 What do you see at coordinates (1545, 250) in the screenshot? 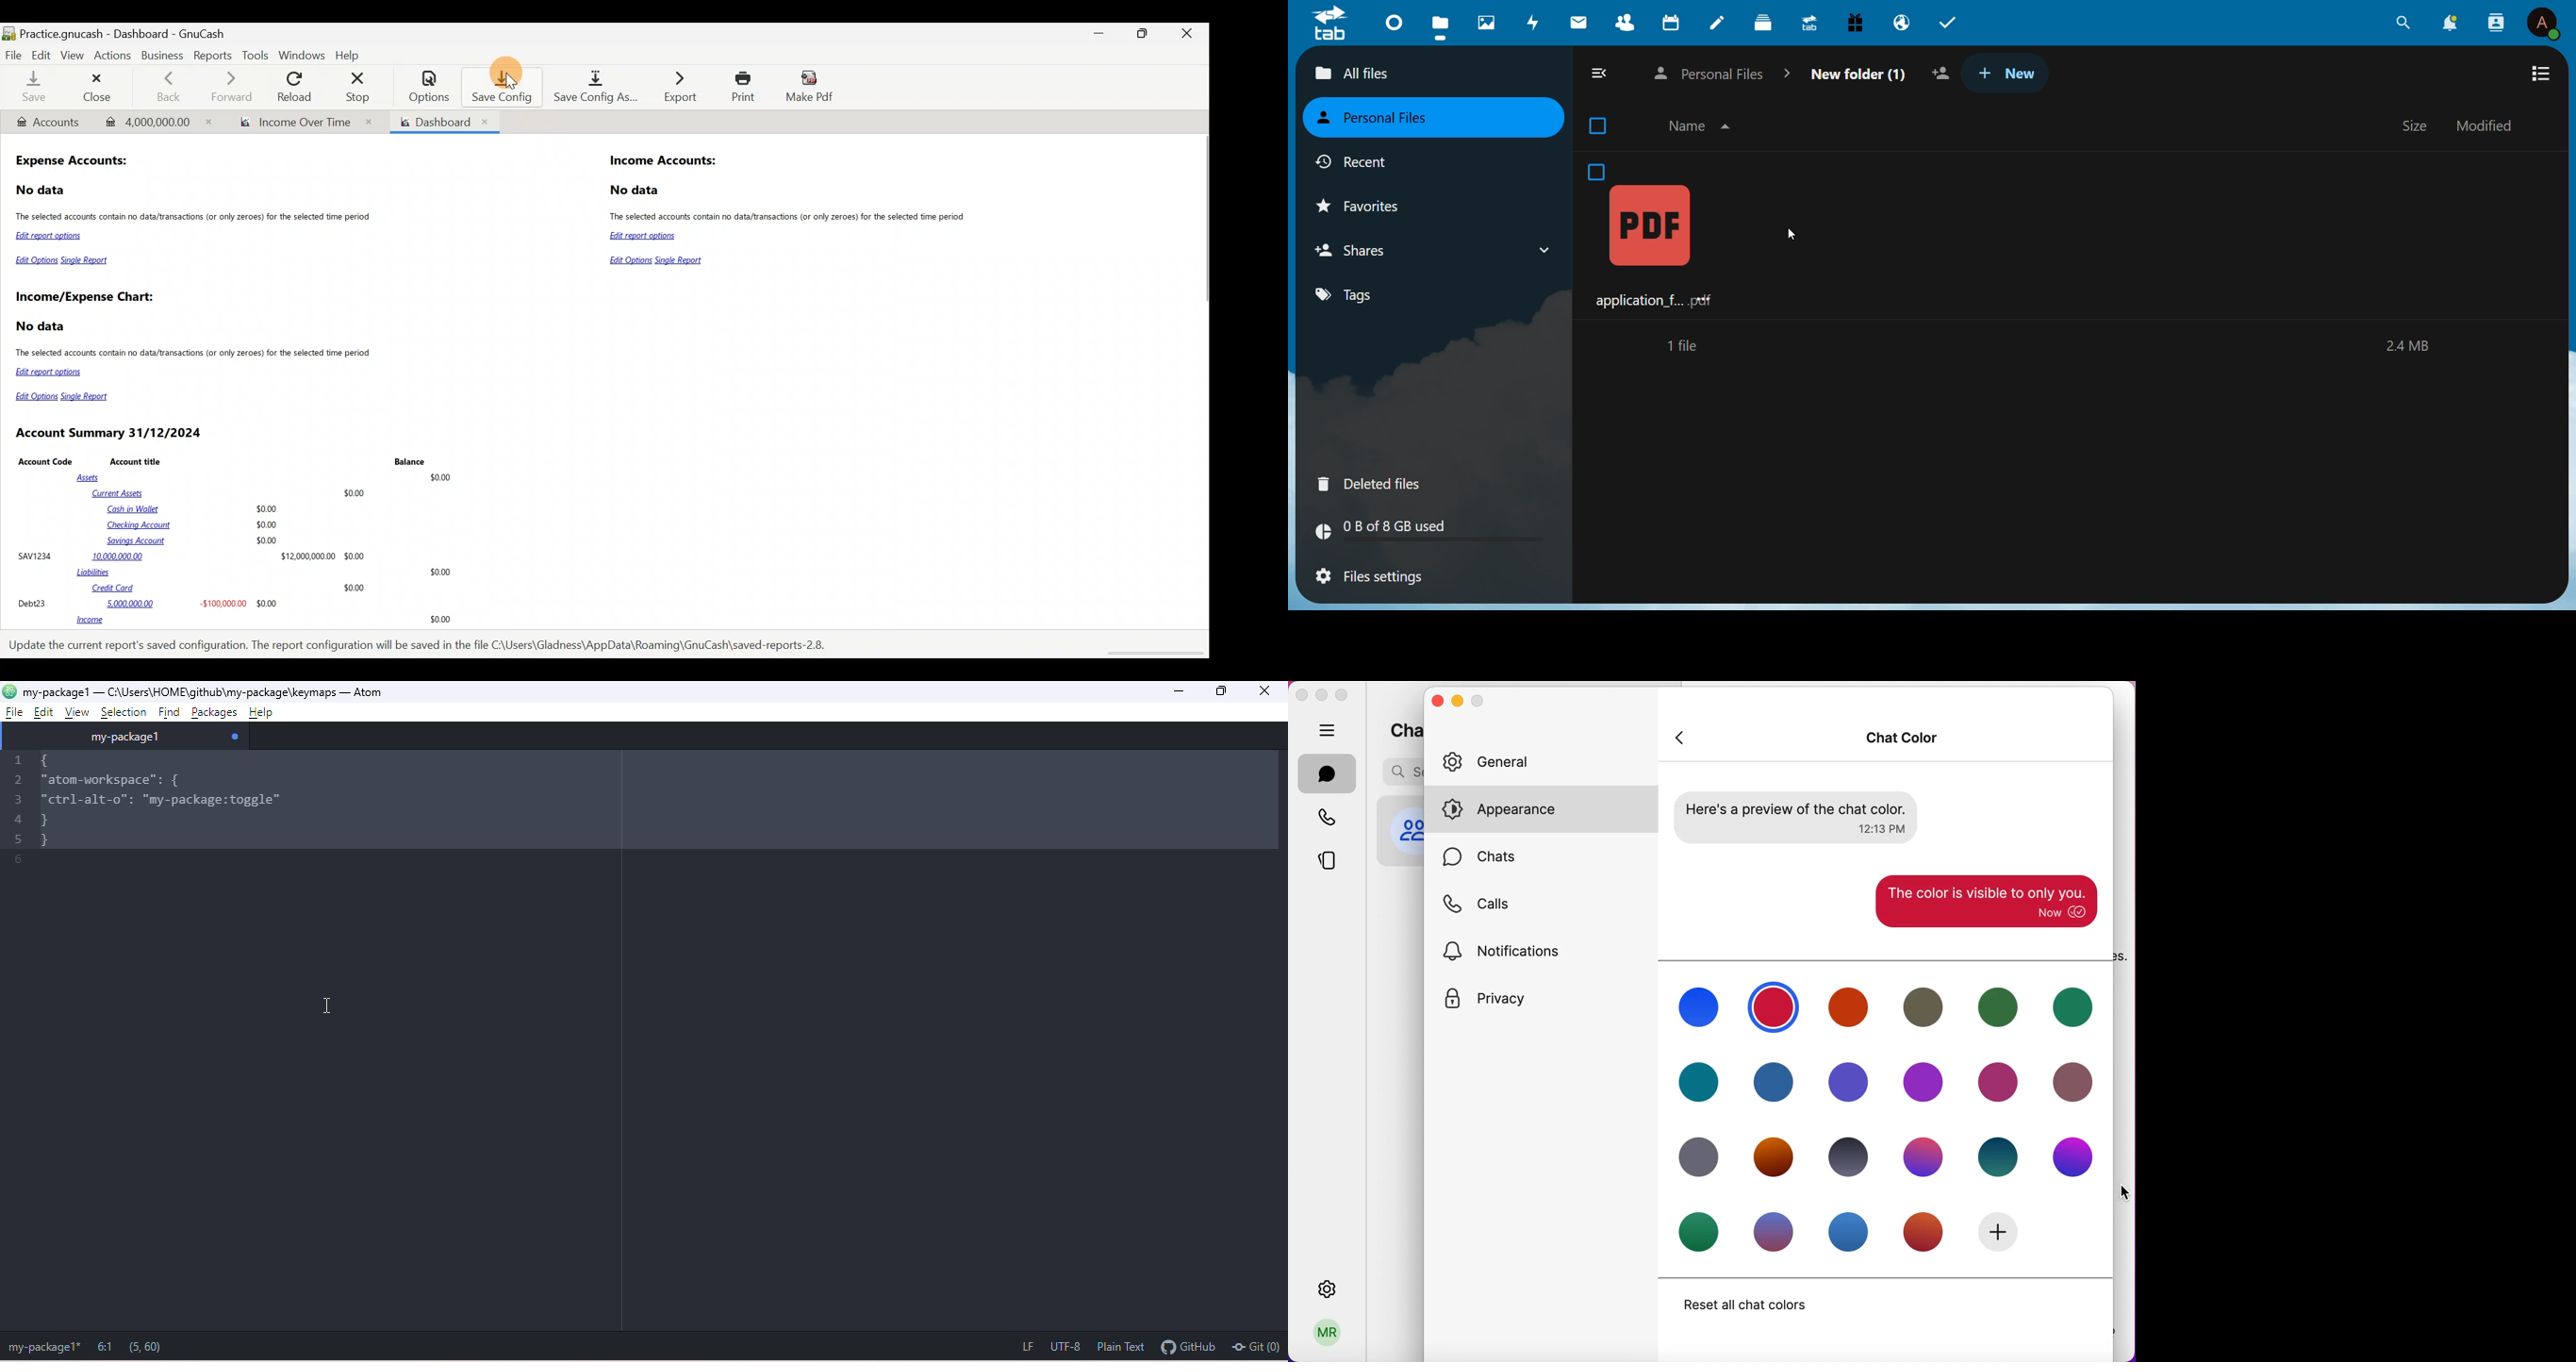
I see `dropdown` at bounding box center [1545, 250].